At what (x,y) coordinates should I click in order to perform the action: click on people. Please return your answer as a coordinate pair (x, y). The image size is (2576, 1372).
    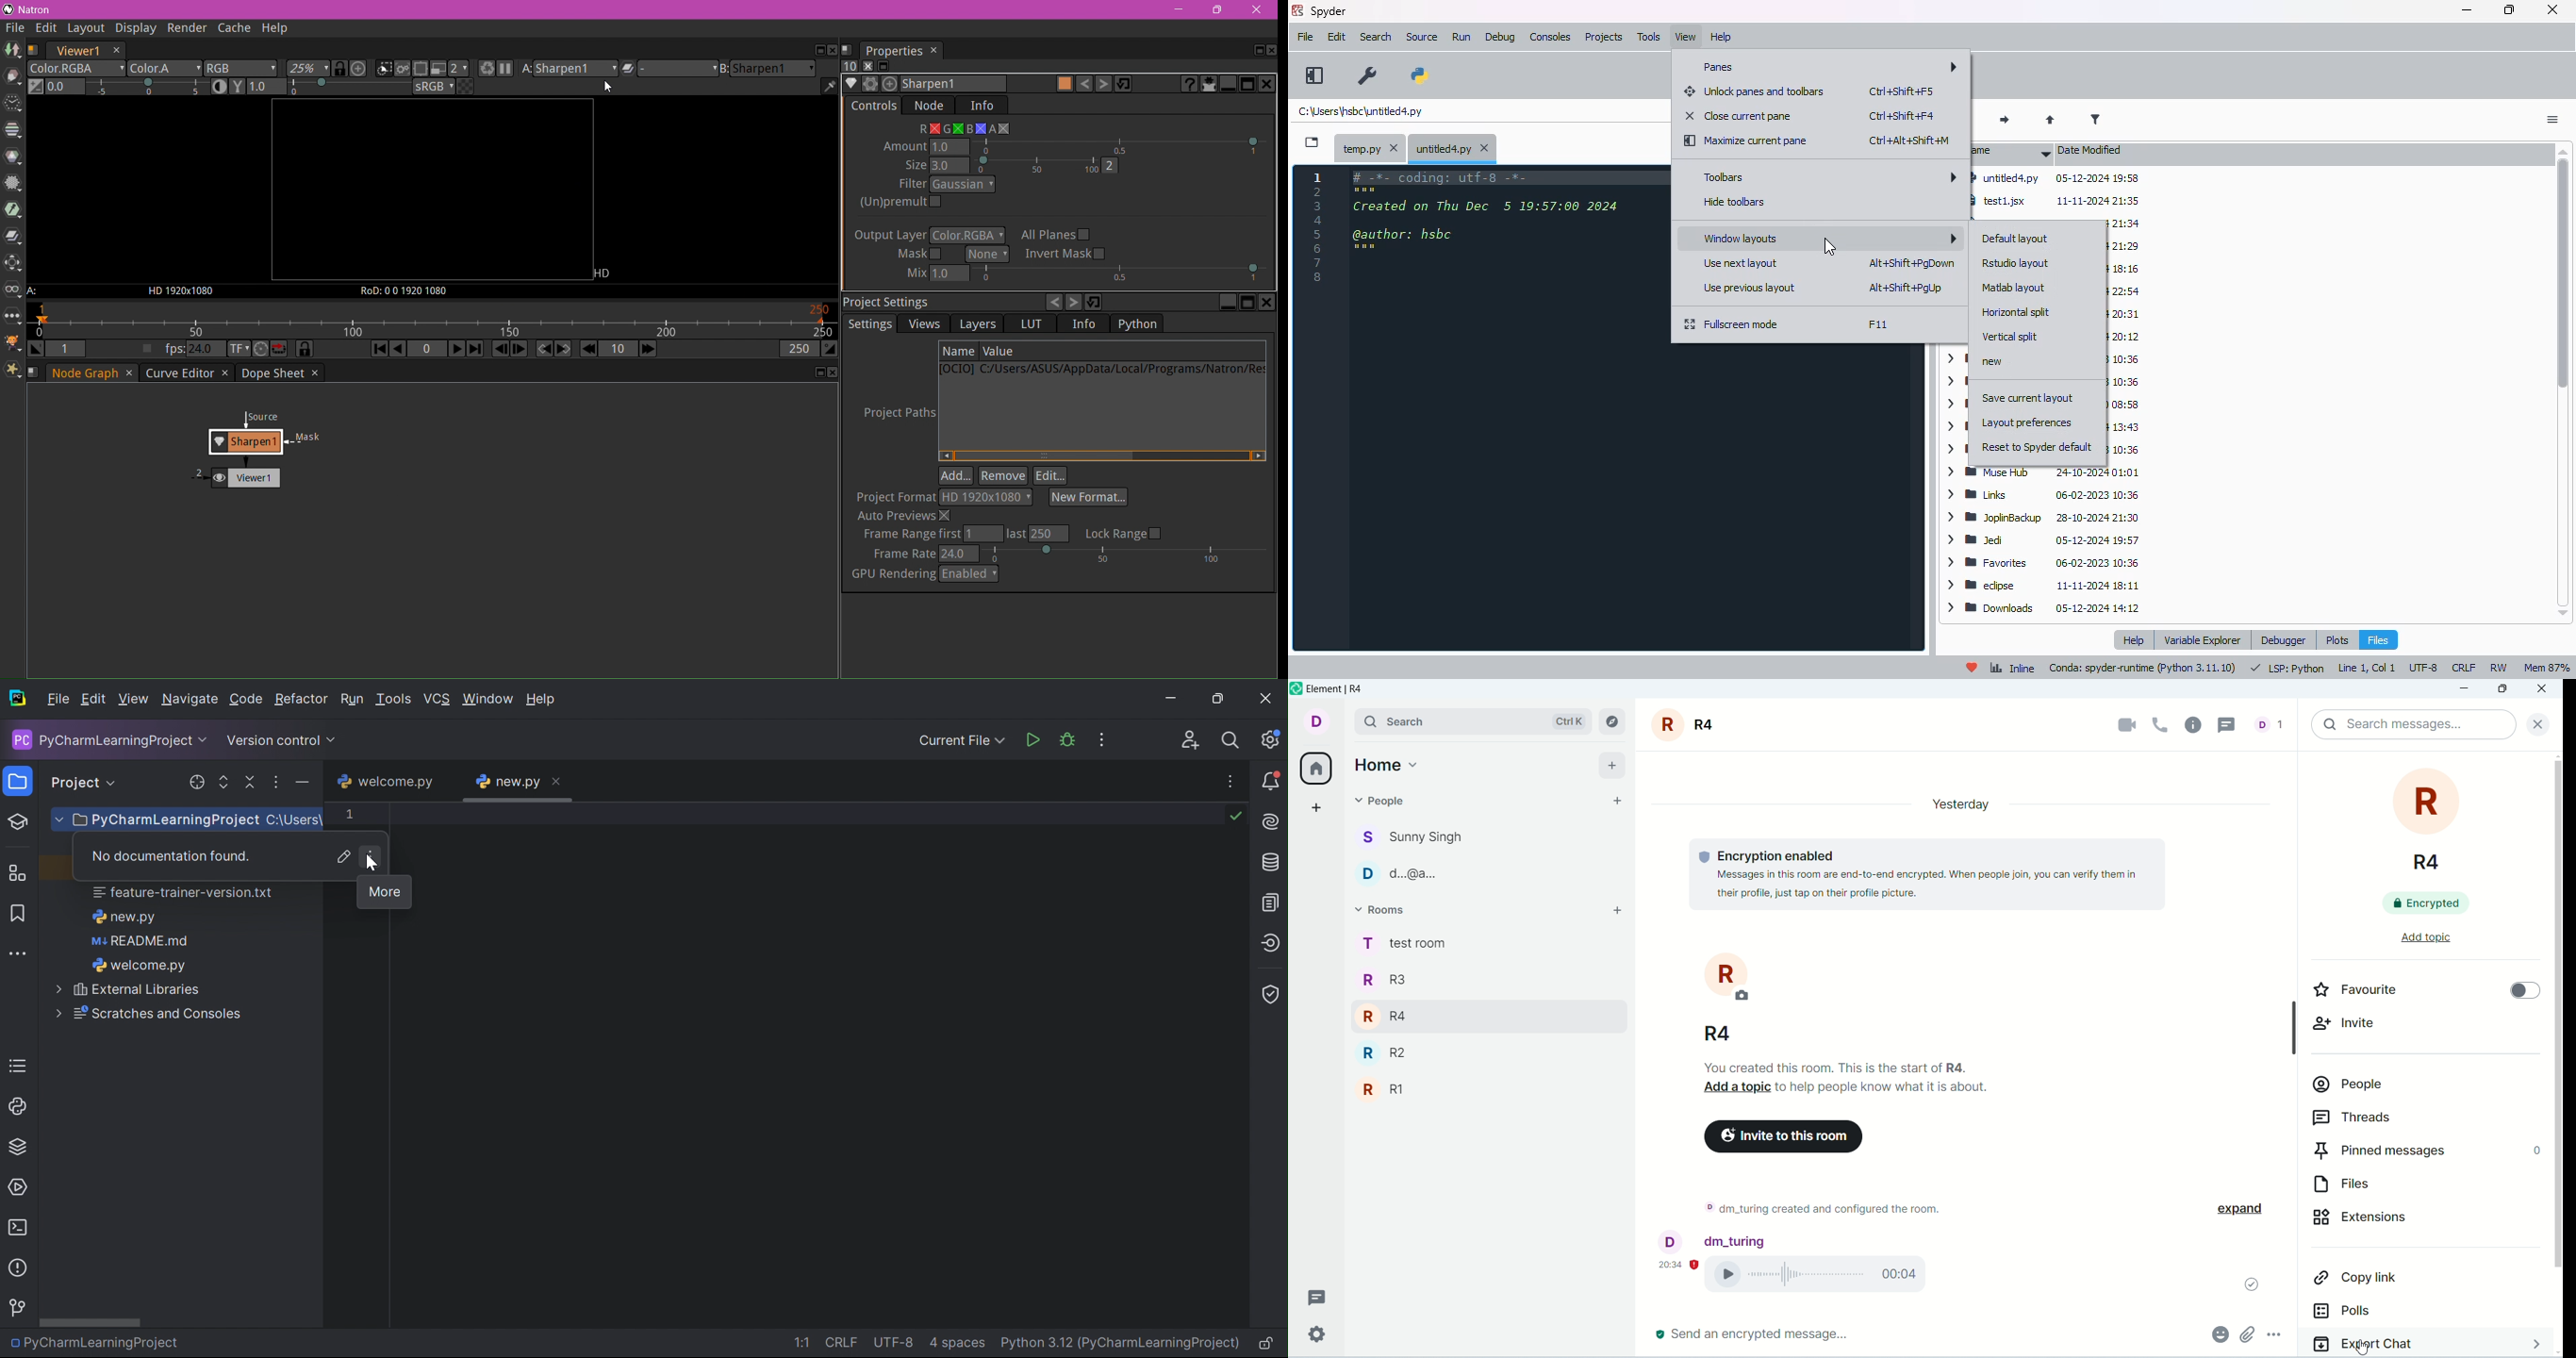
    Looking at the image, I should click on (1414, 856).